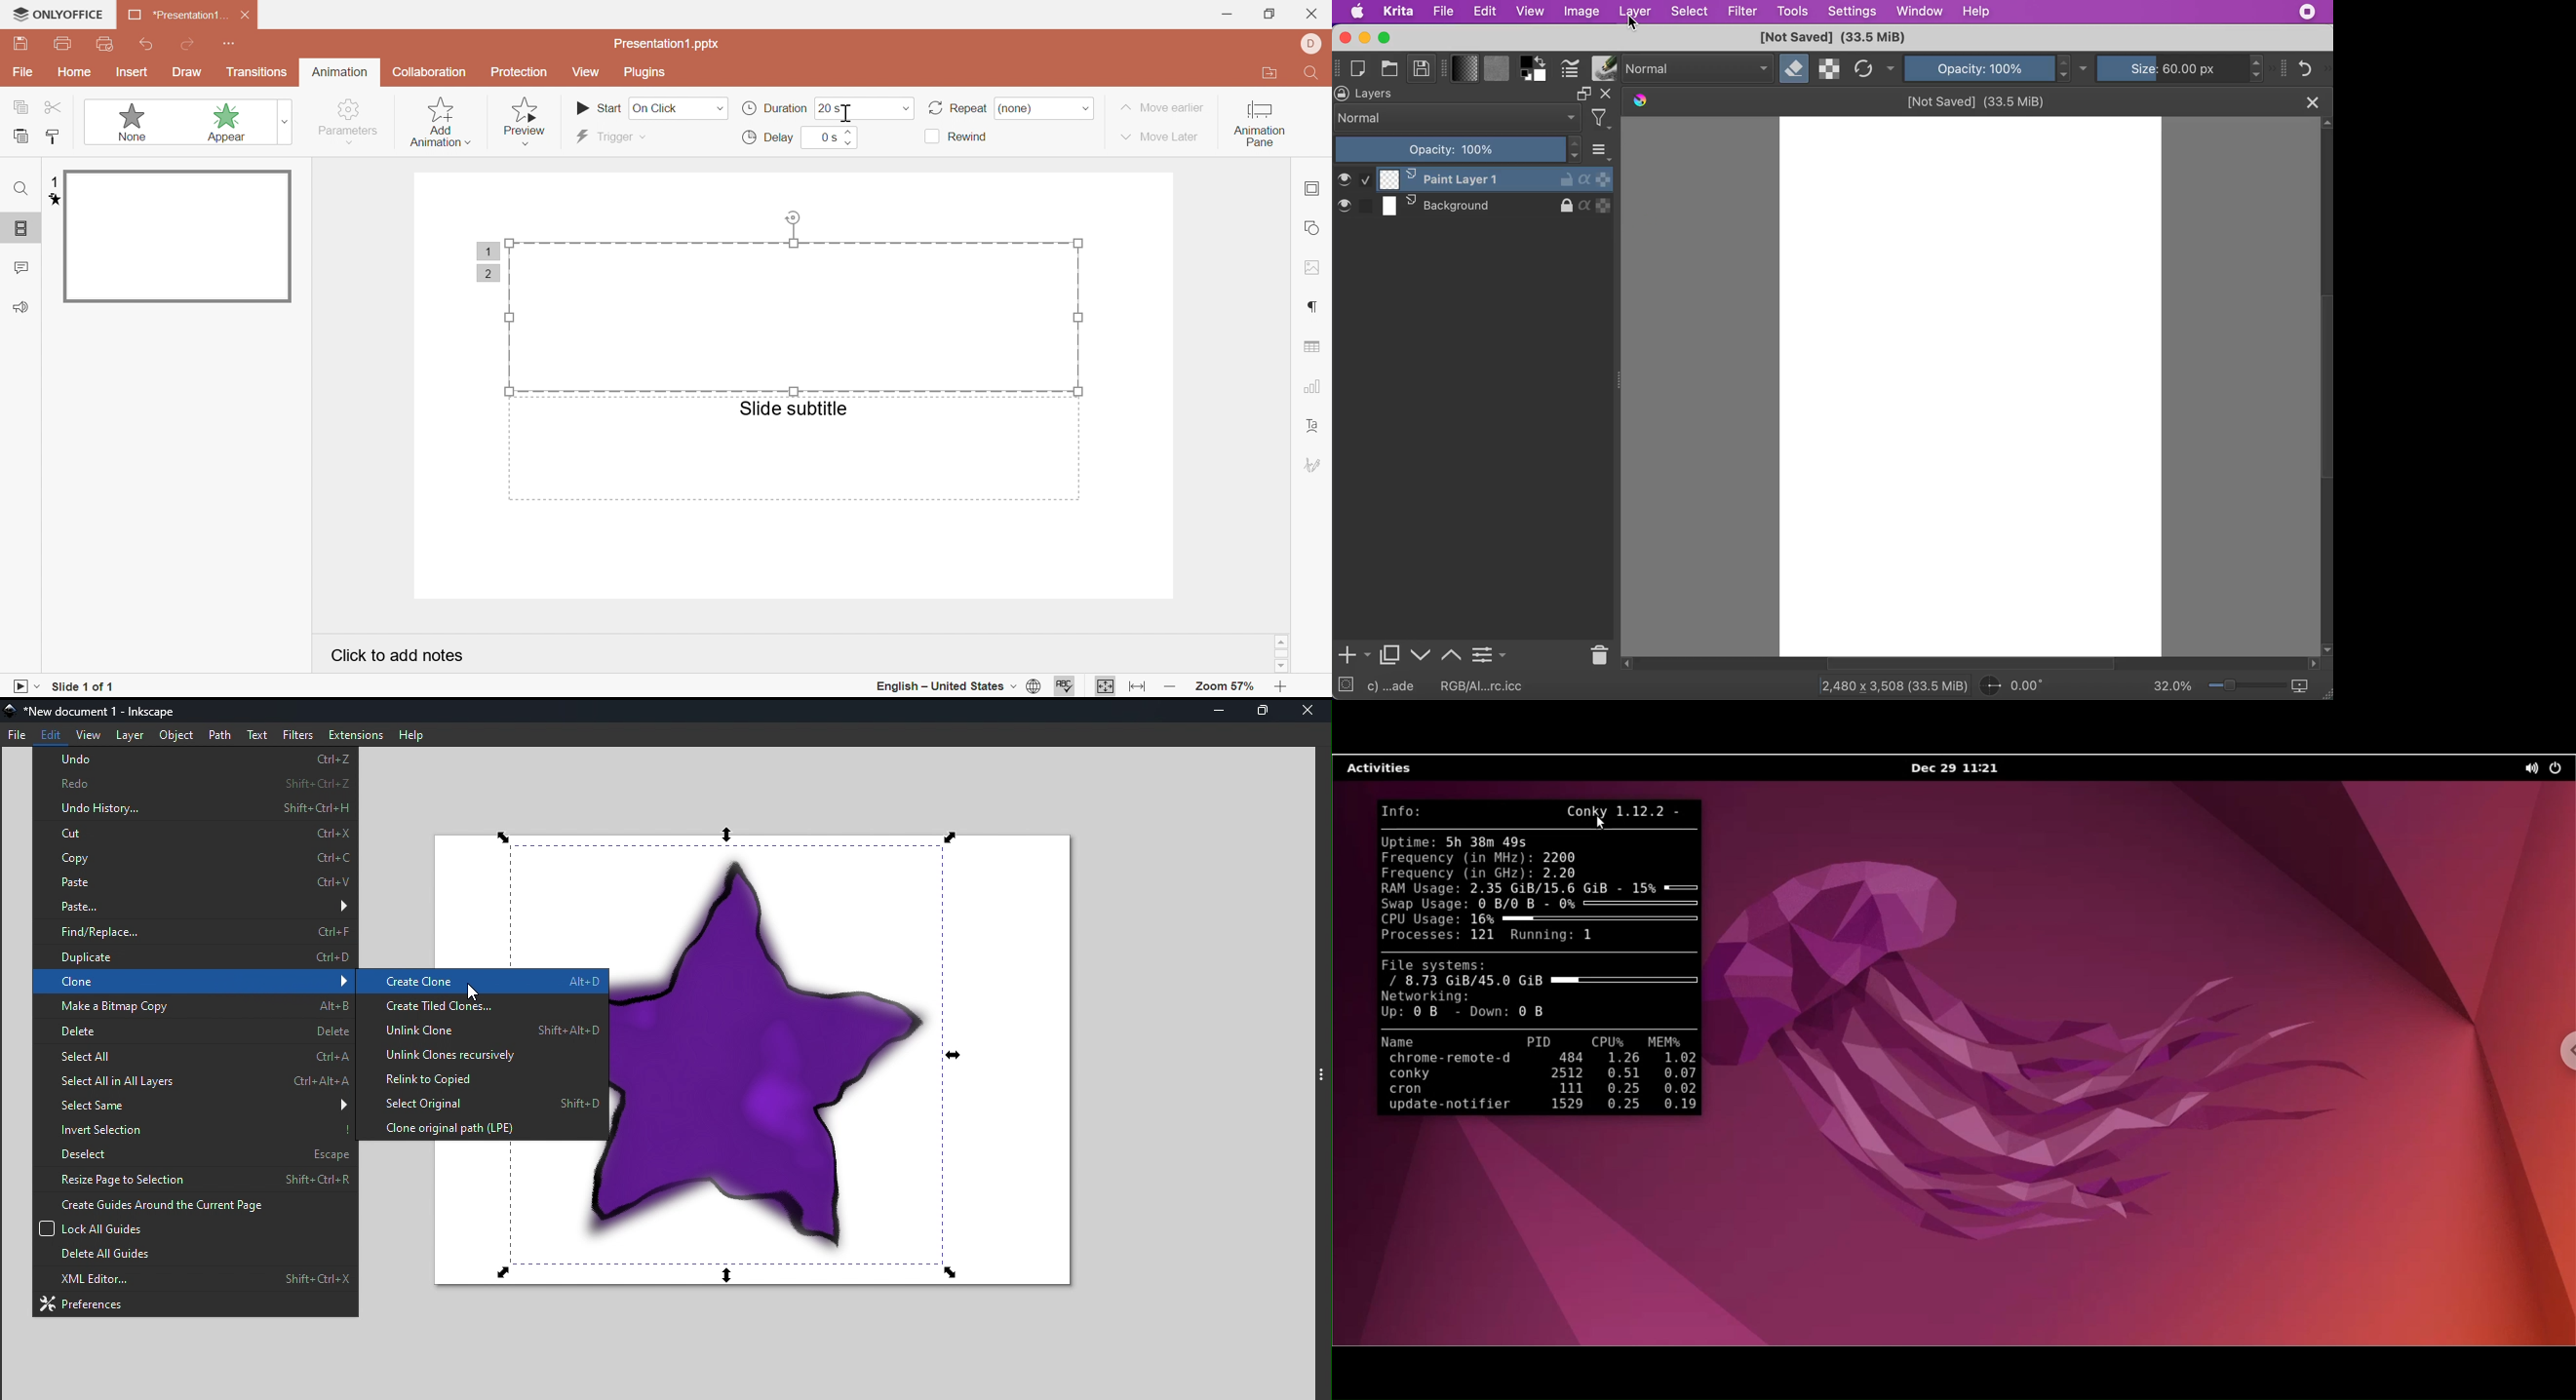  Describe the element at coordinates (194, 881) in the screenshot. I see `paste` at that location.